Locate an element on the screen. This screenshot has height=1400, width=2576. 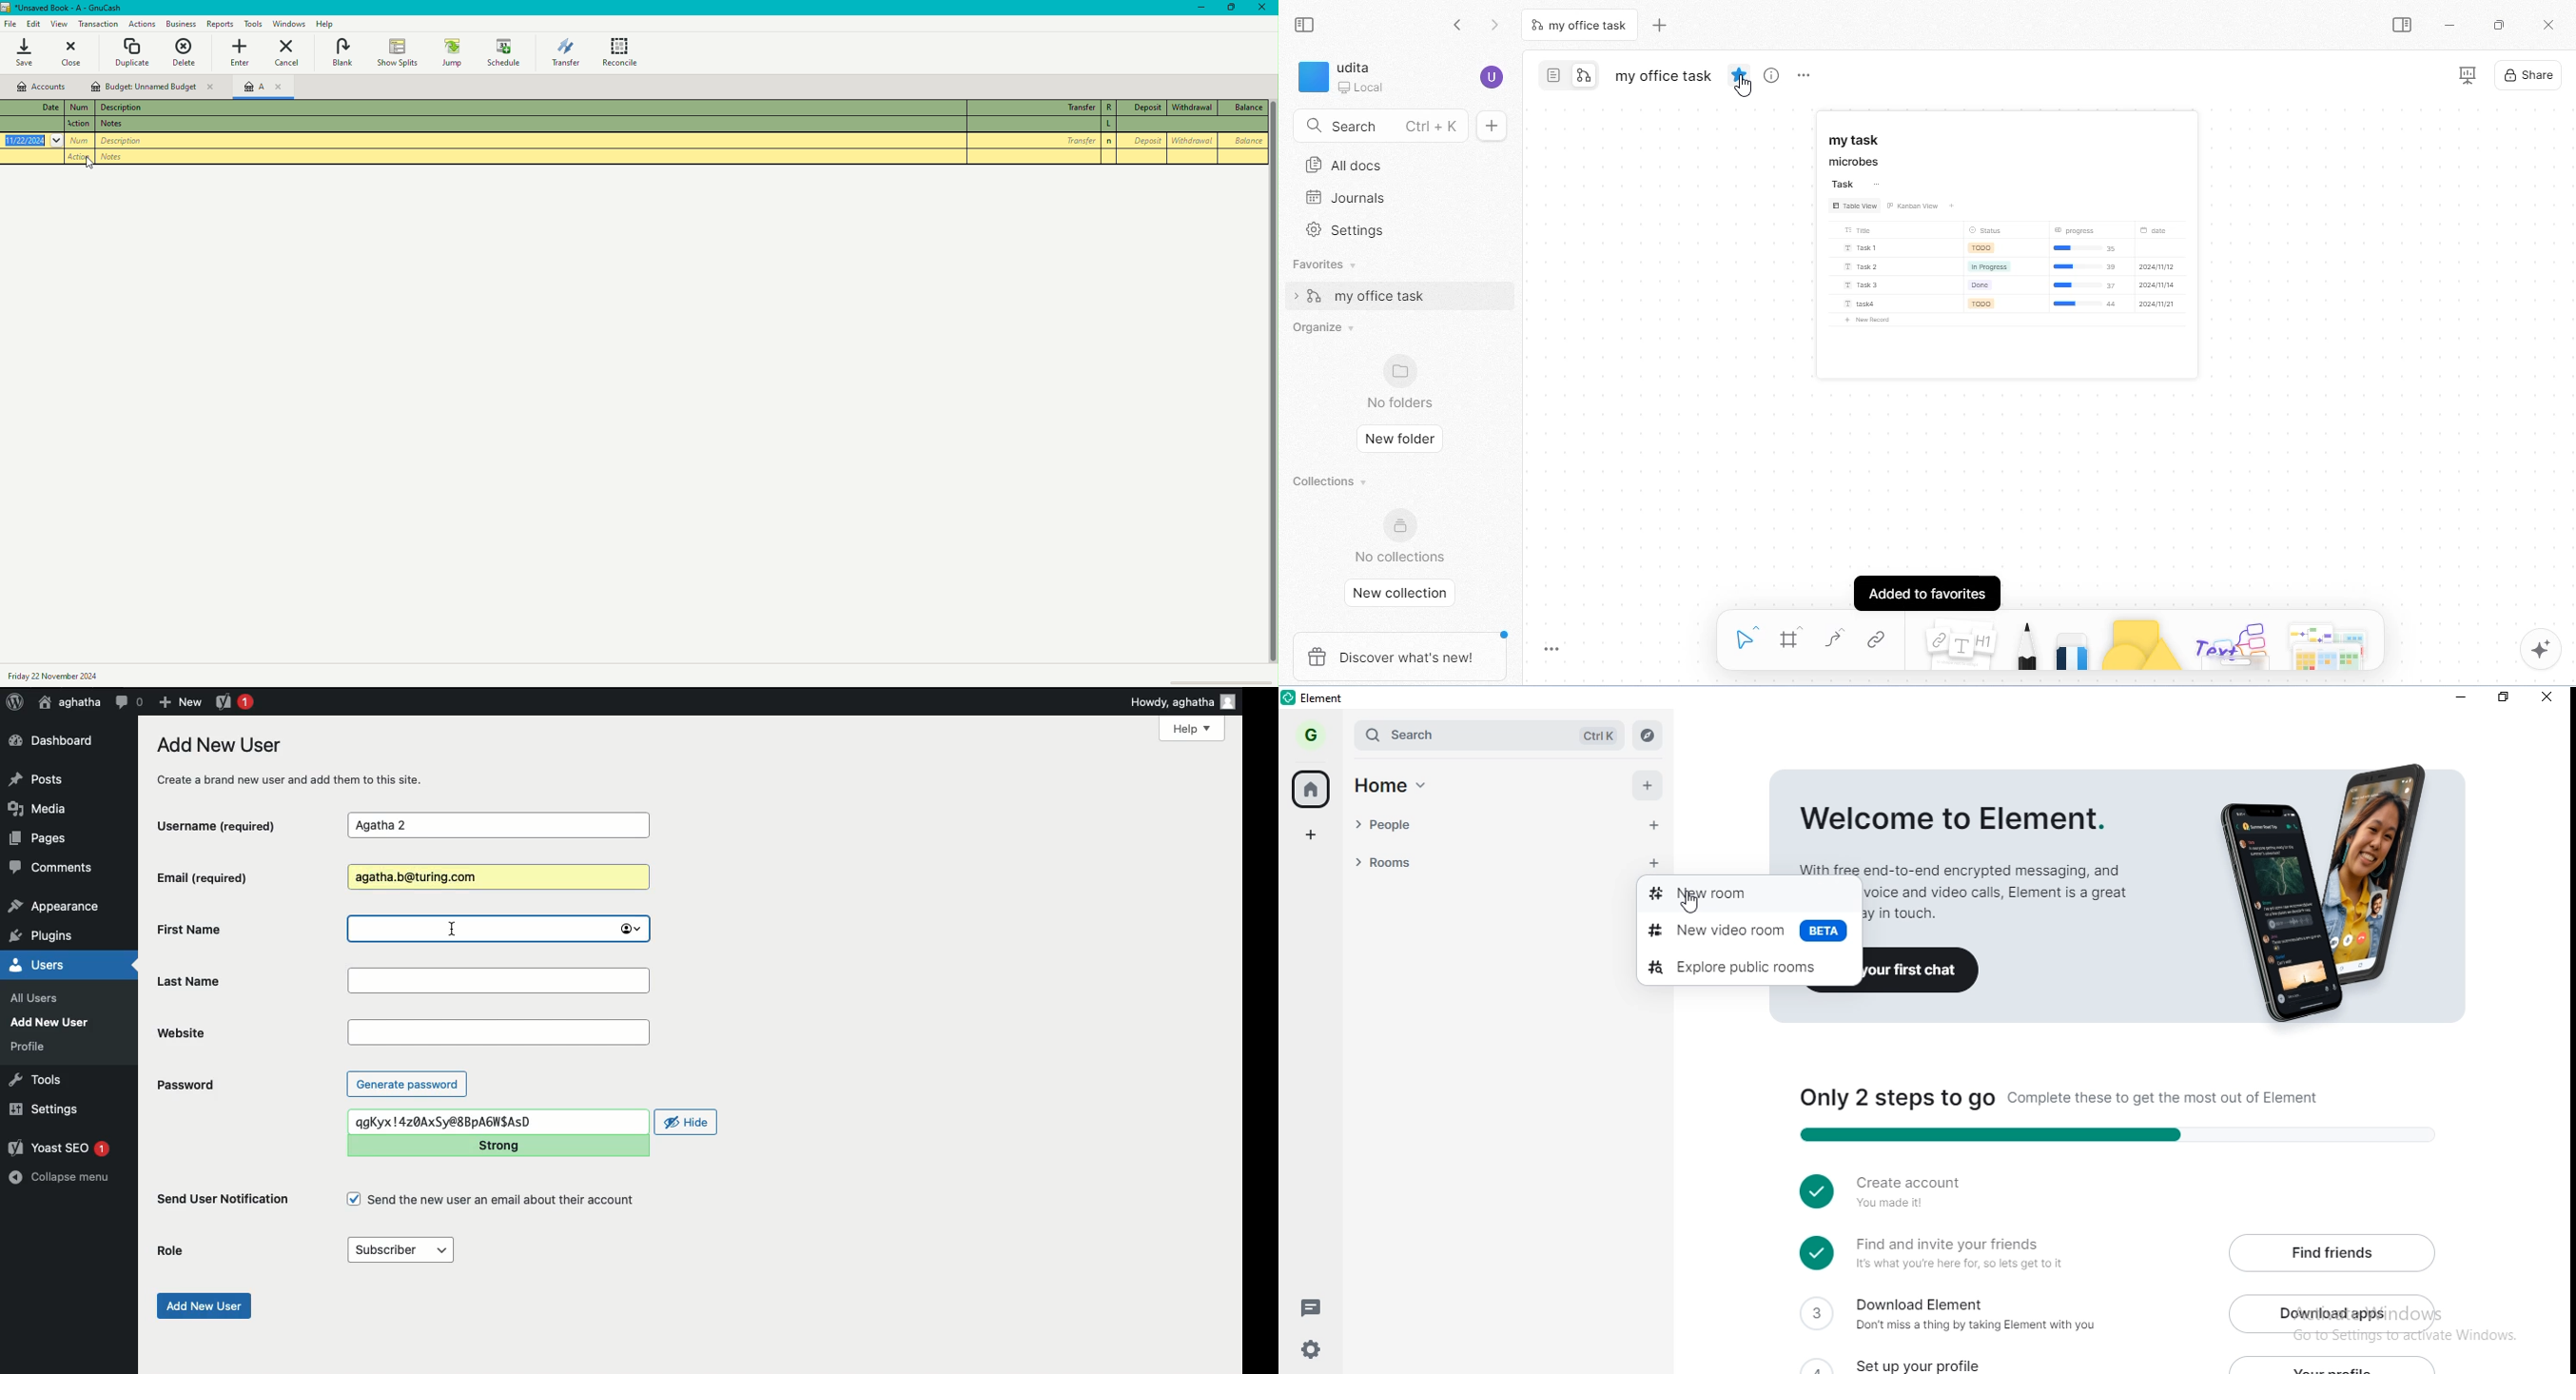
Delete is located at coordinates (184, 53).